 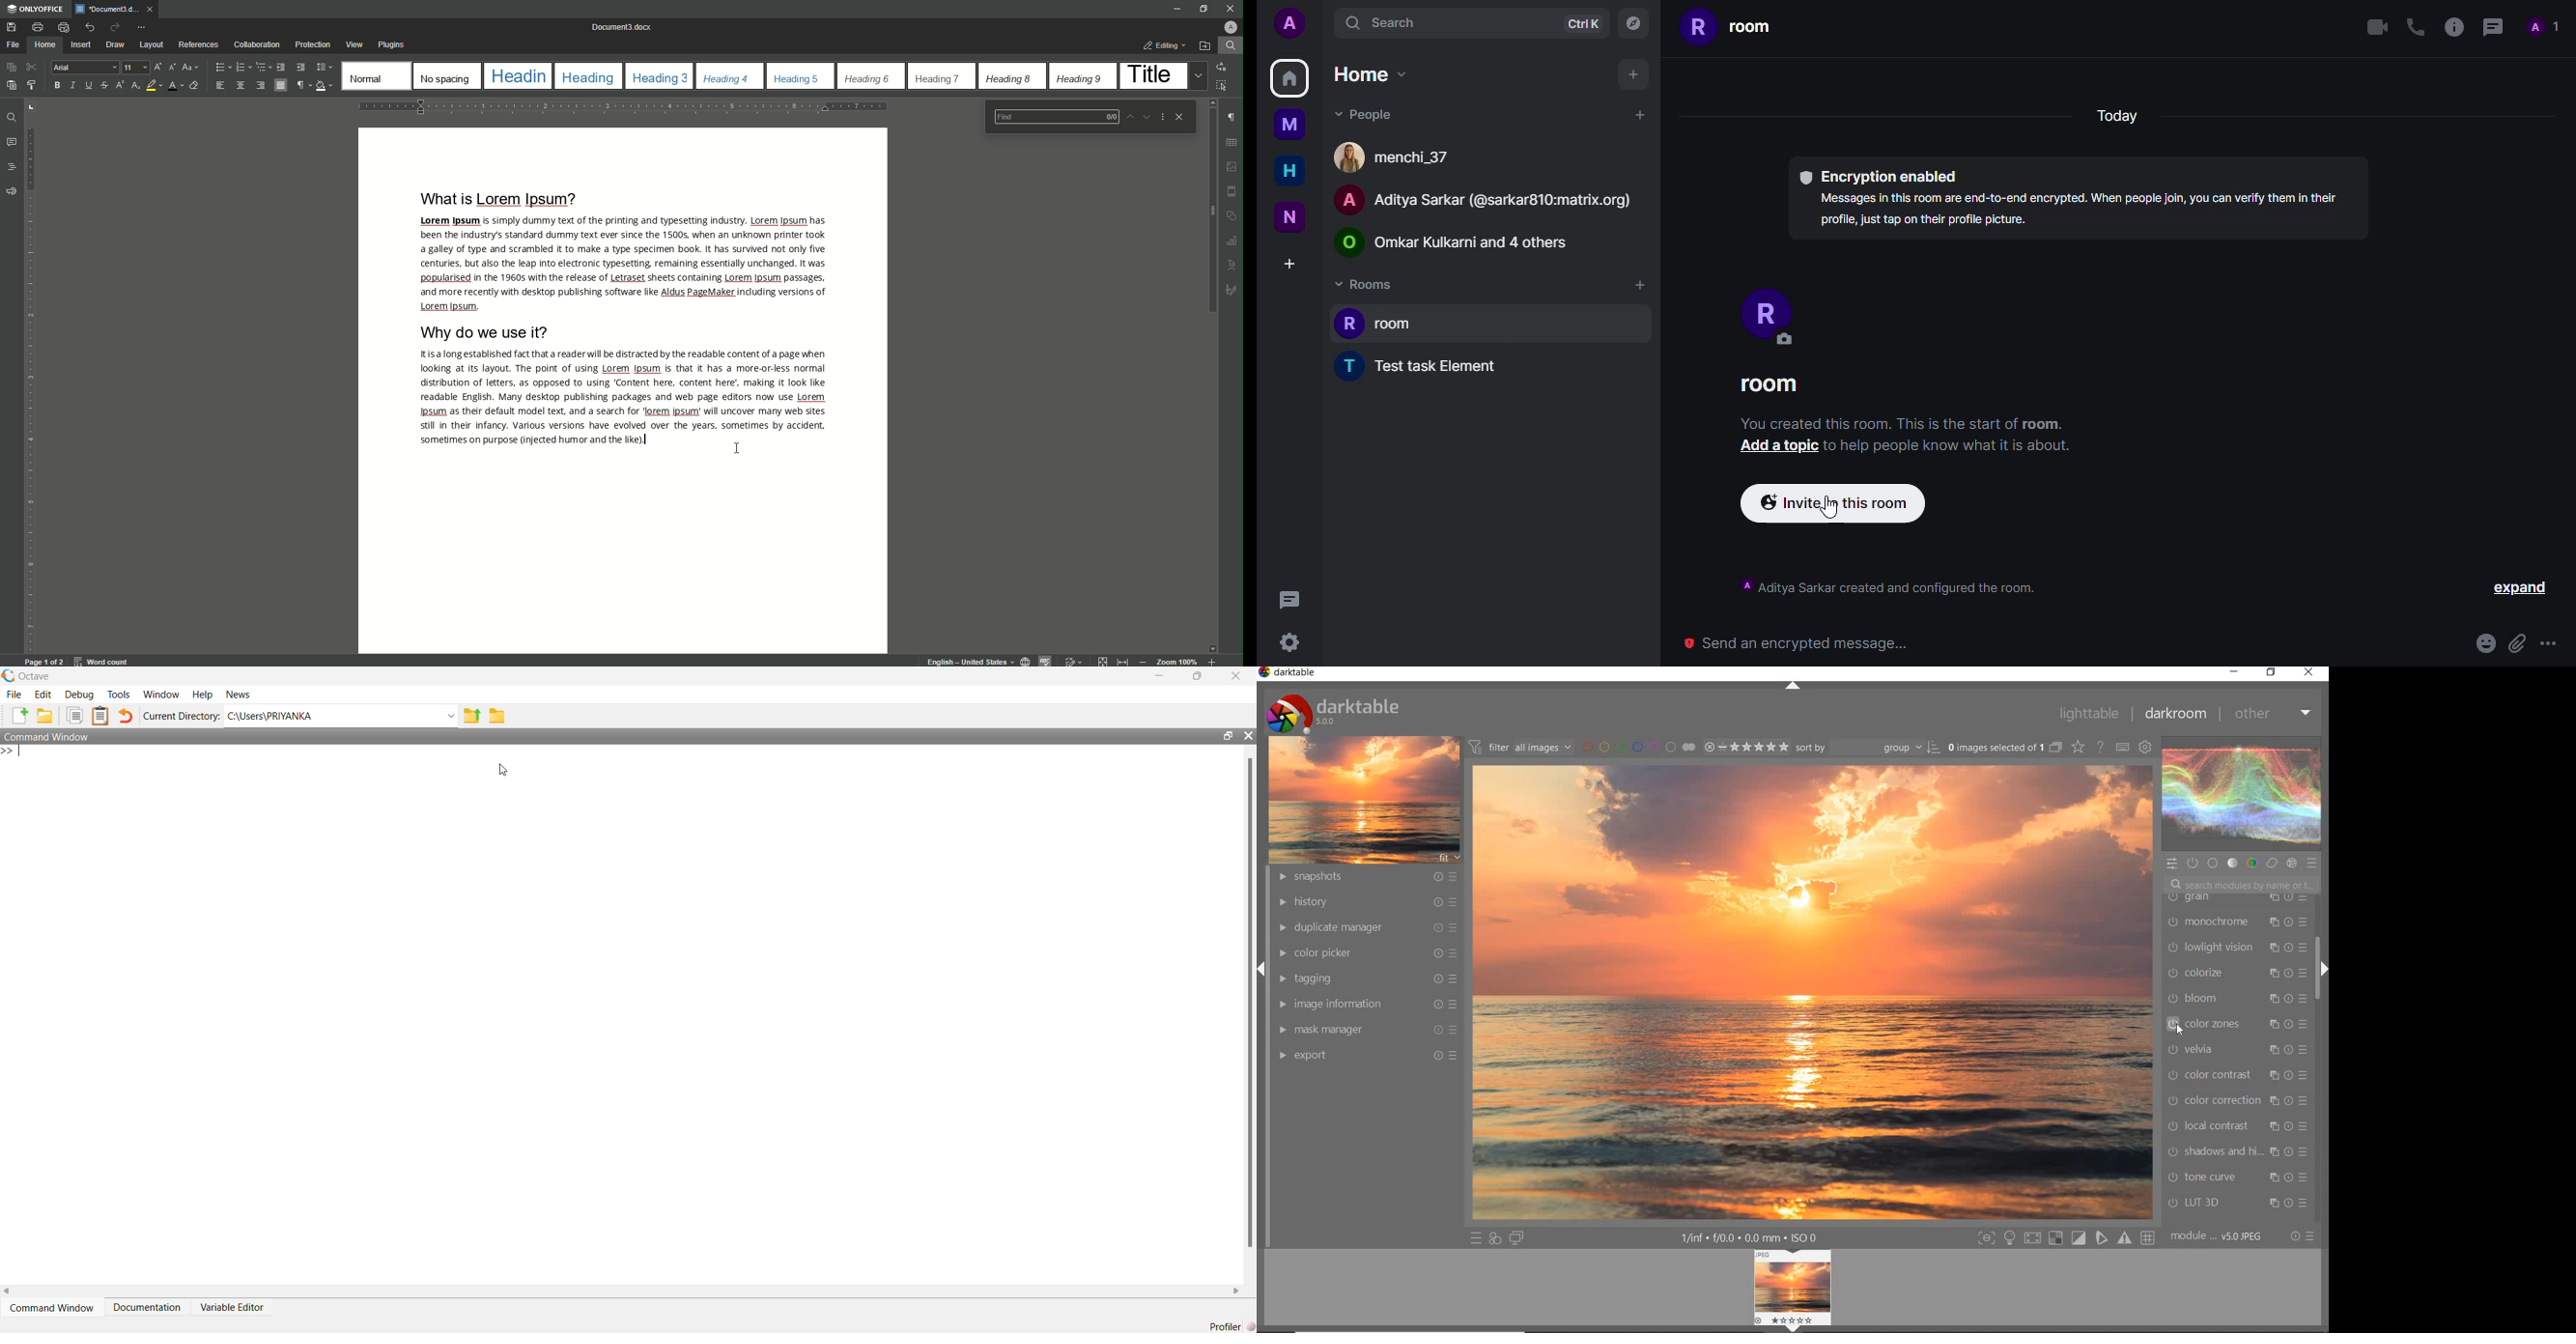 I want to click on Superscript, so click(x=119, y=88).